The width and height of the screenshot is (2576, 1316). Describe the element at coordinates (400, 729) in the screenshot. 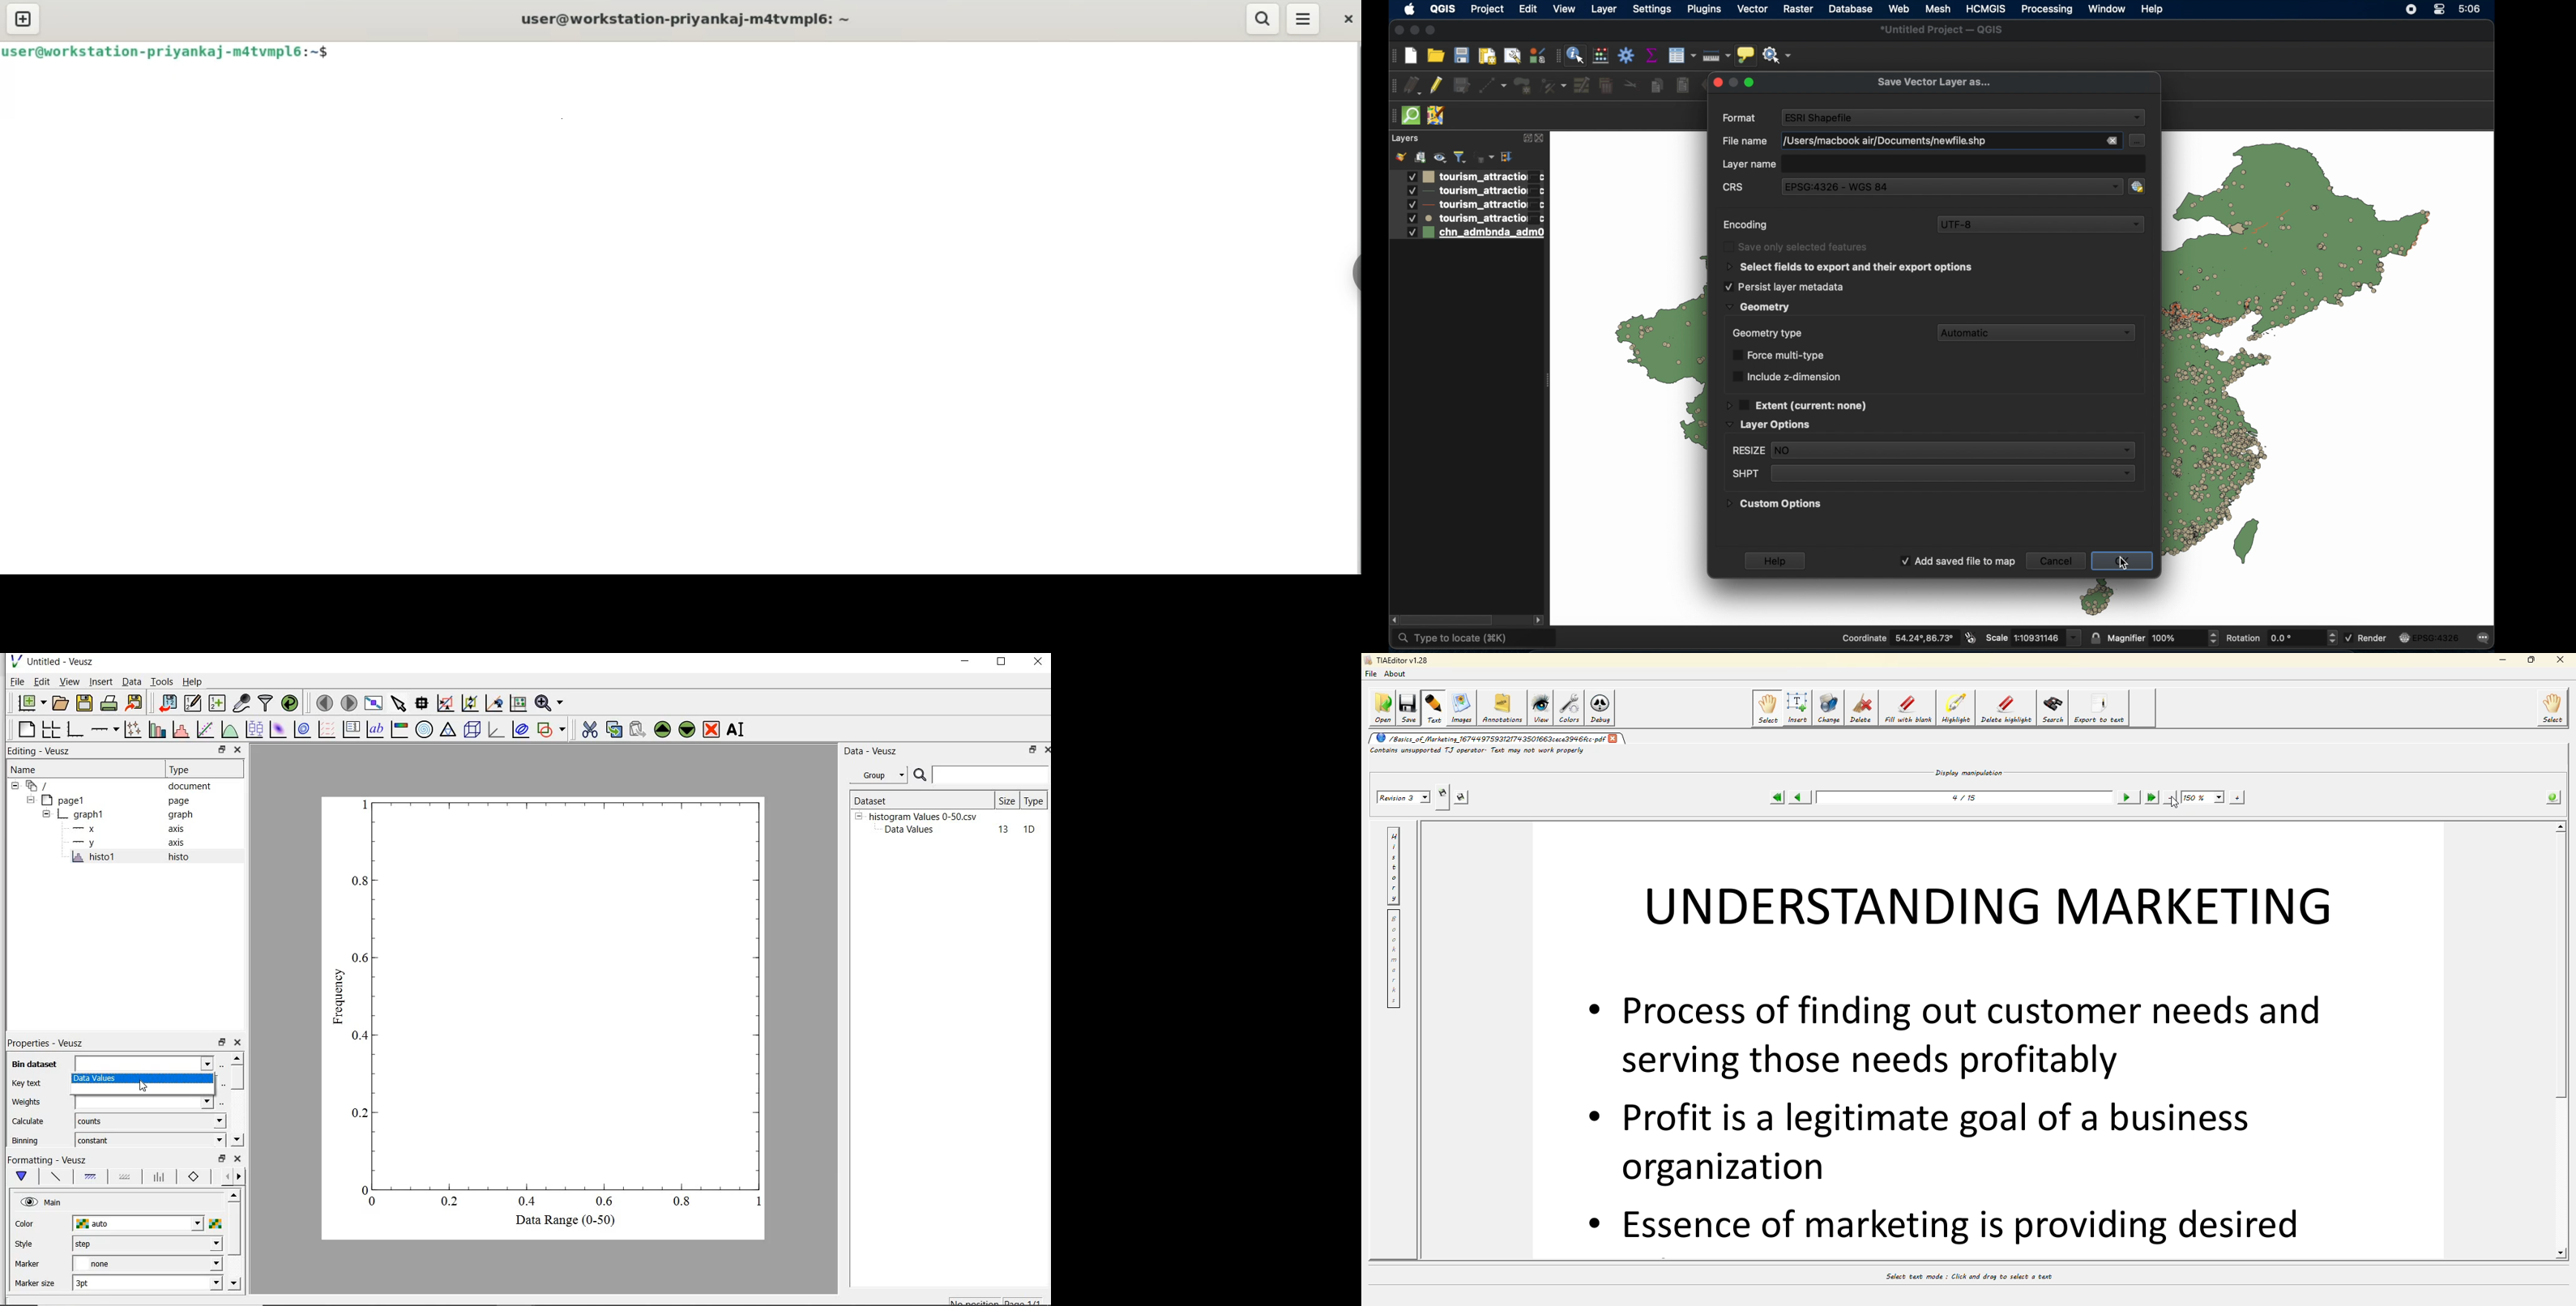

I see `image color bar` at that location.